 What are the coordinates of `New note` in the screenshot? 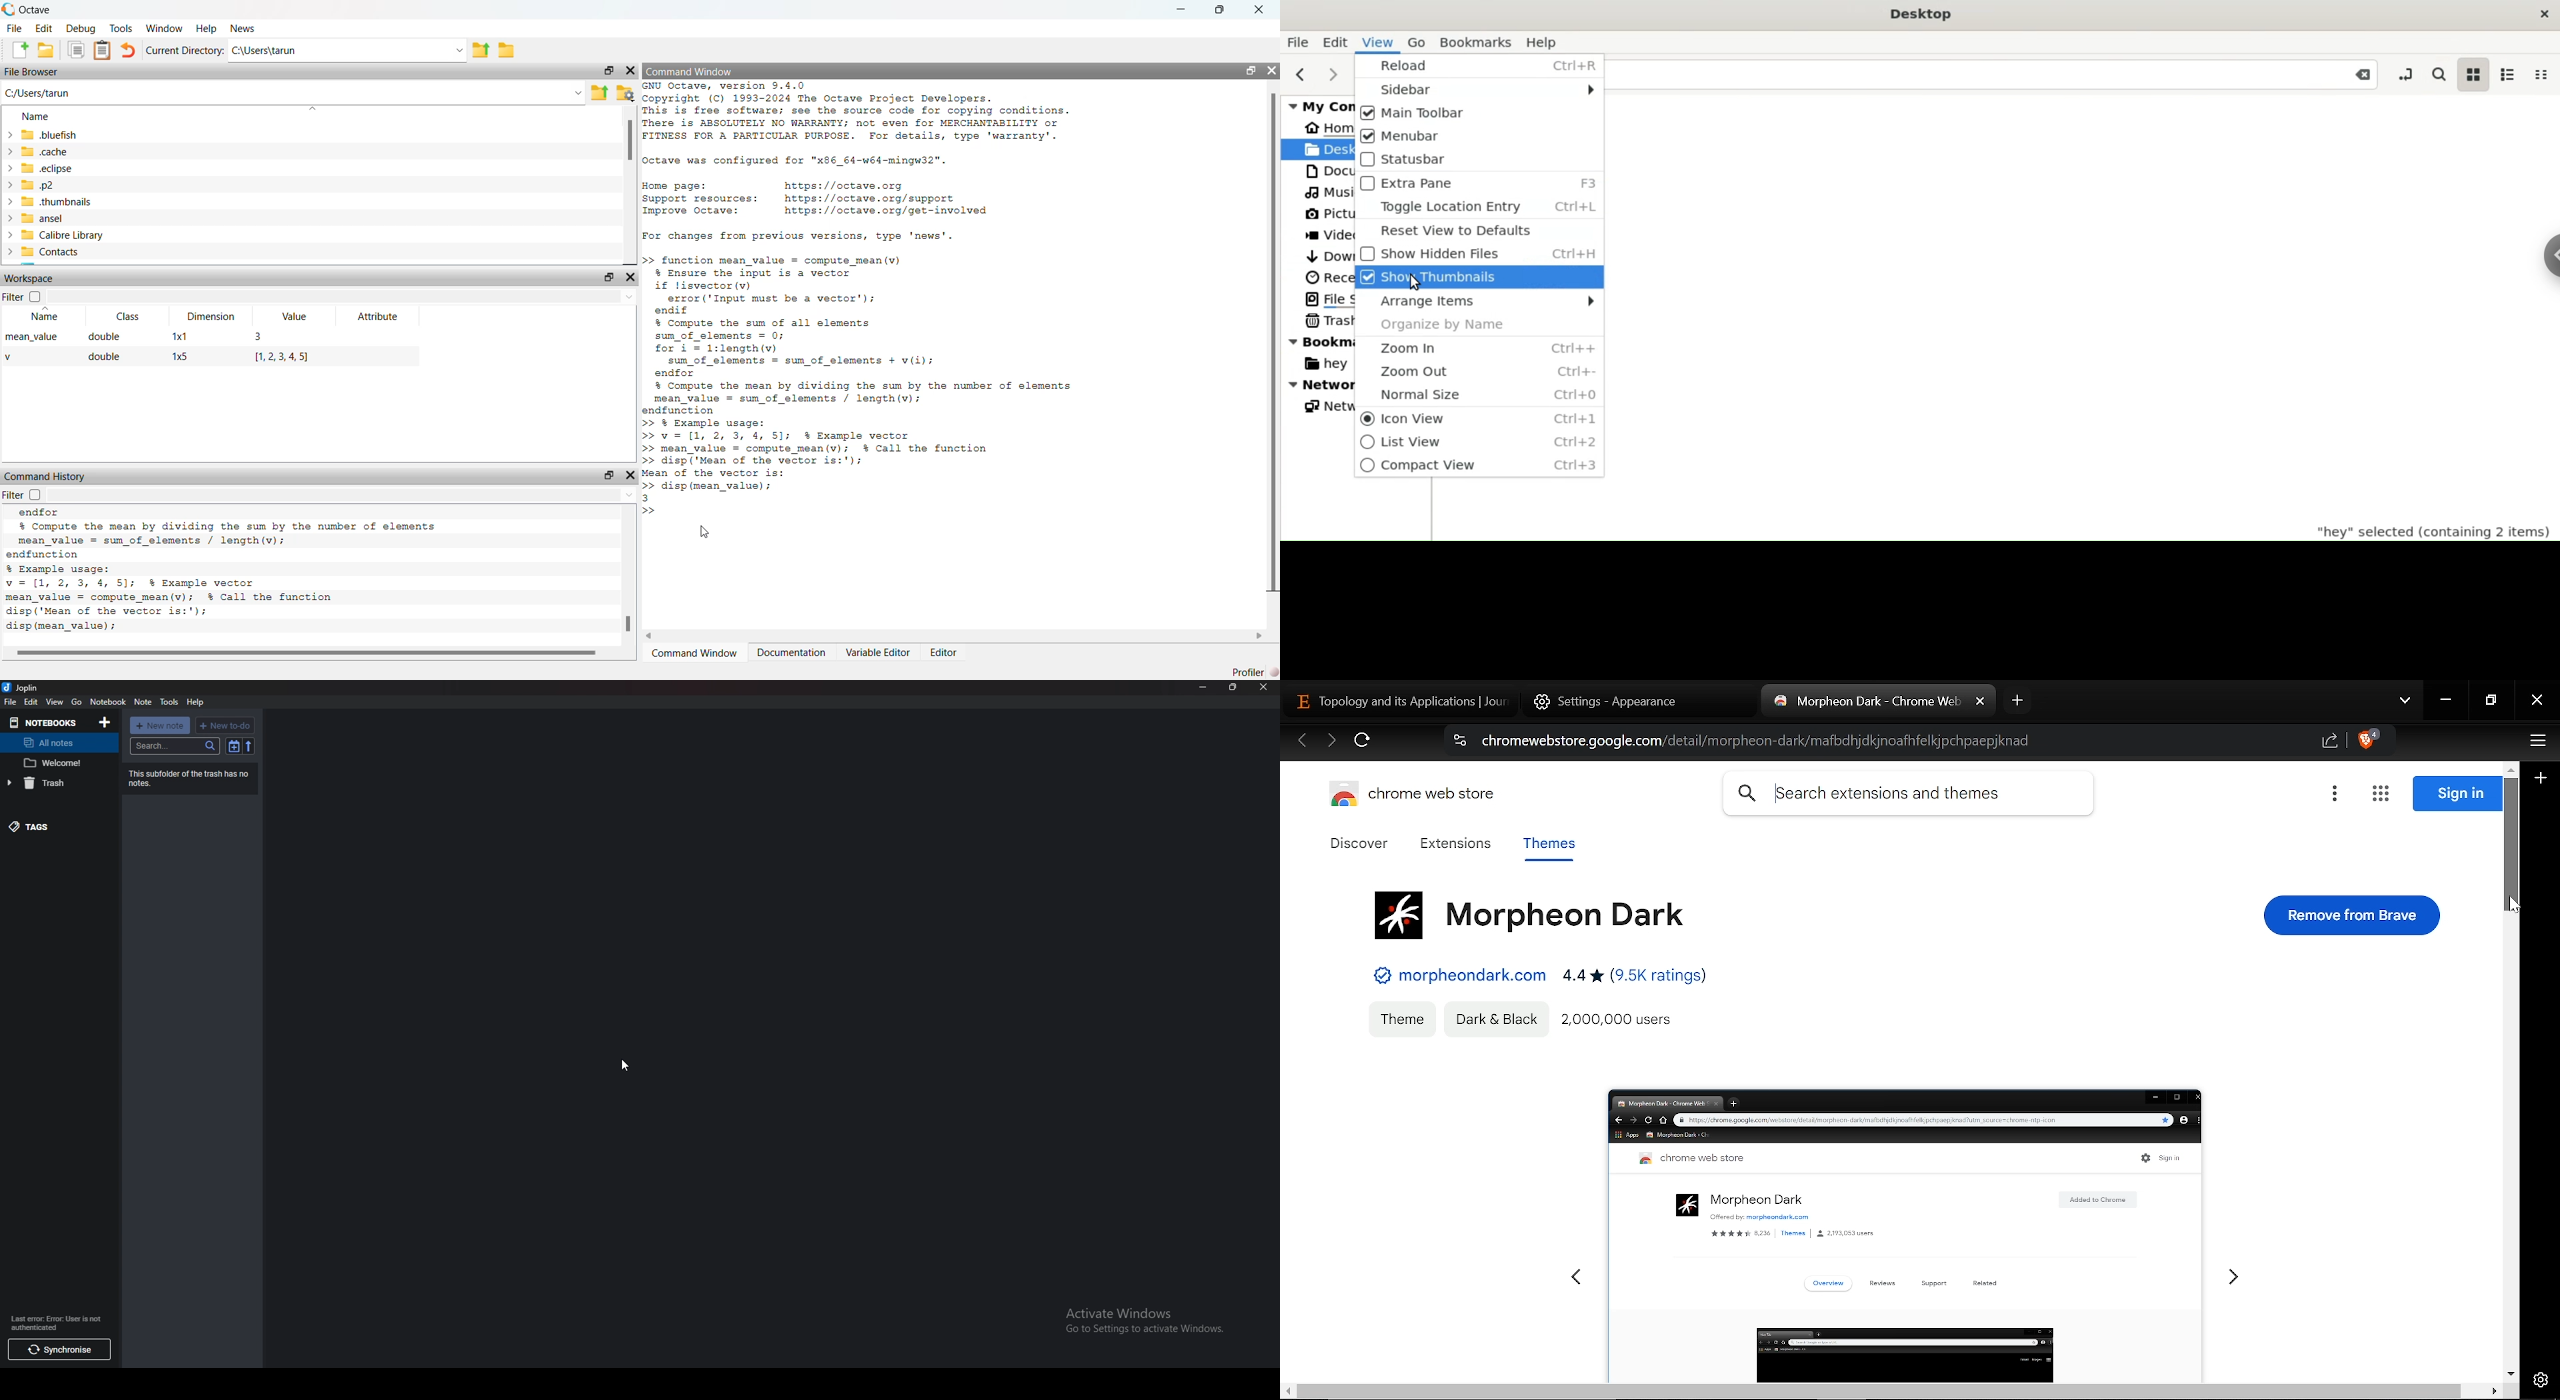 It's located at (159, 725).